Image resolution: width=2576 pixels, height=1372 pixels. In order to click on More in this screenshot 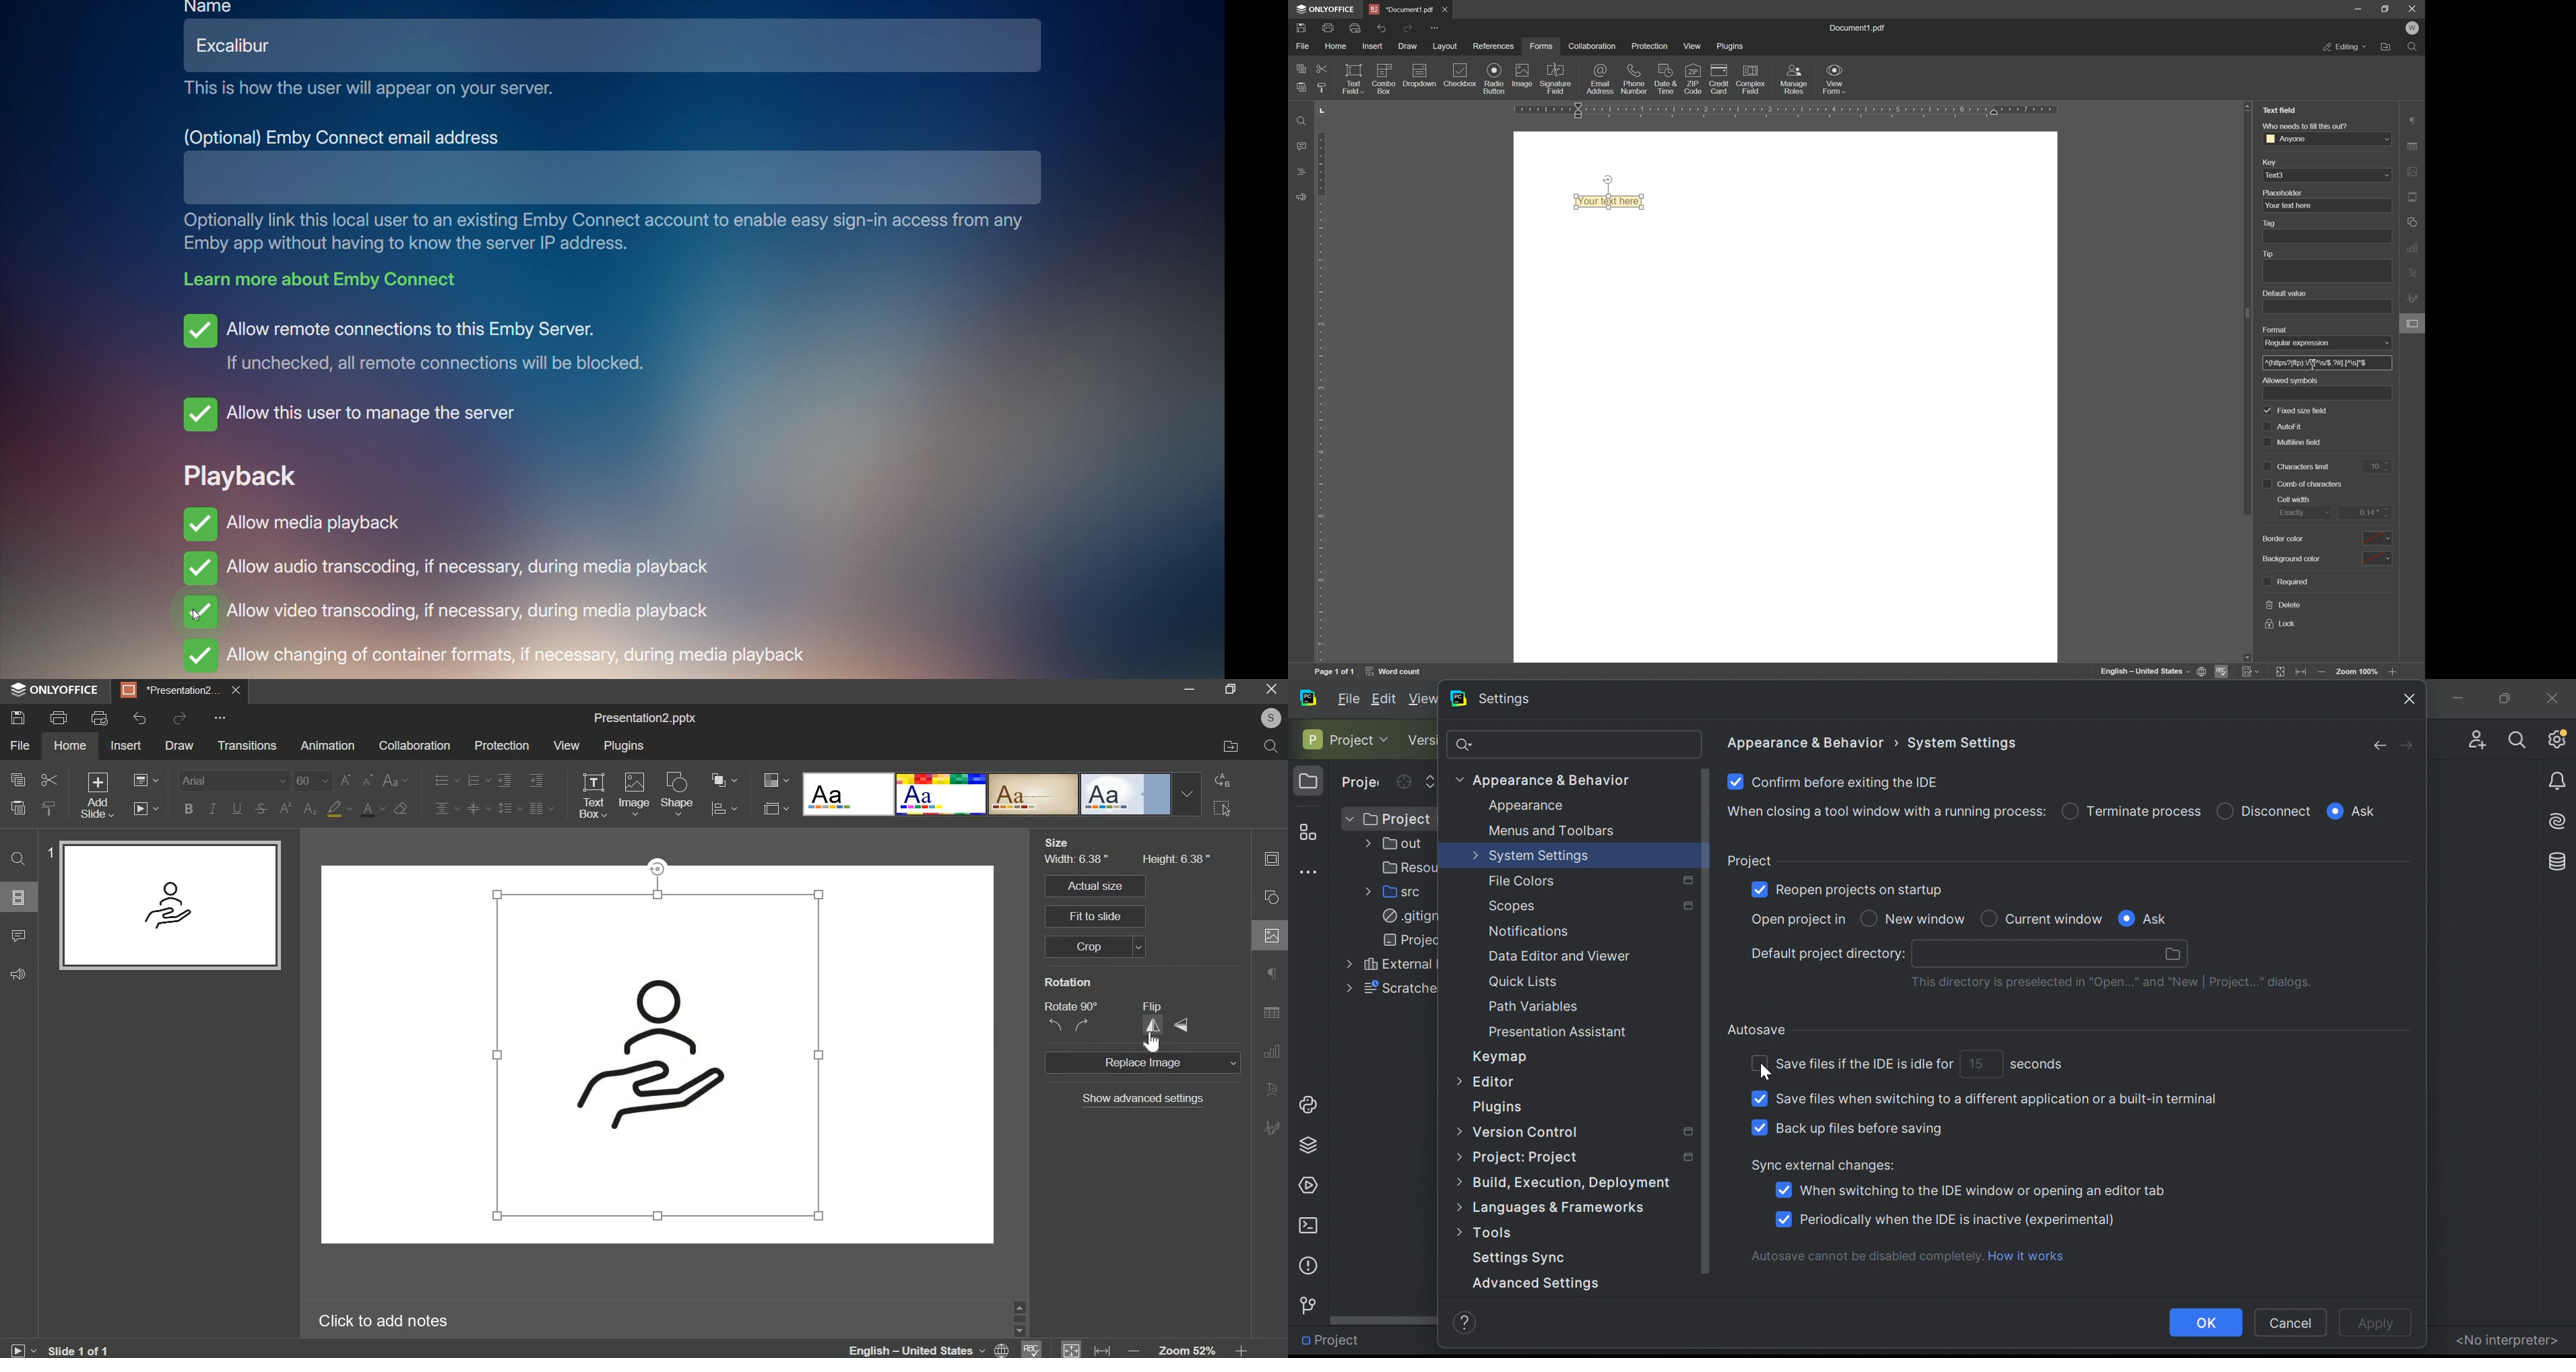, I will do `click(1455, 1157)`.